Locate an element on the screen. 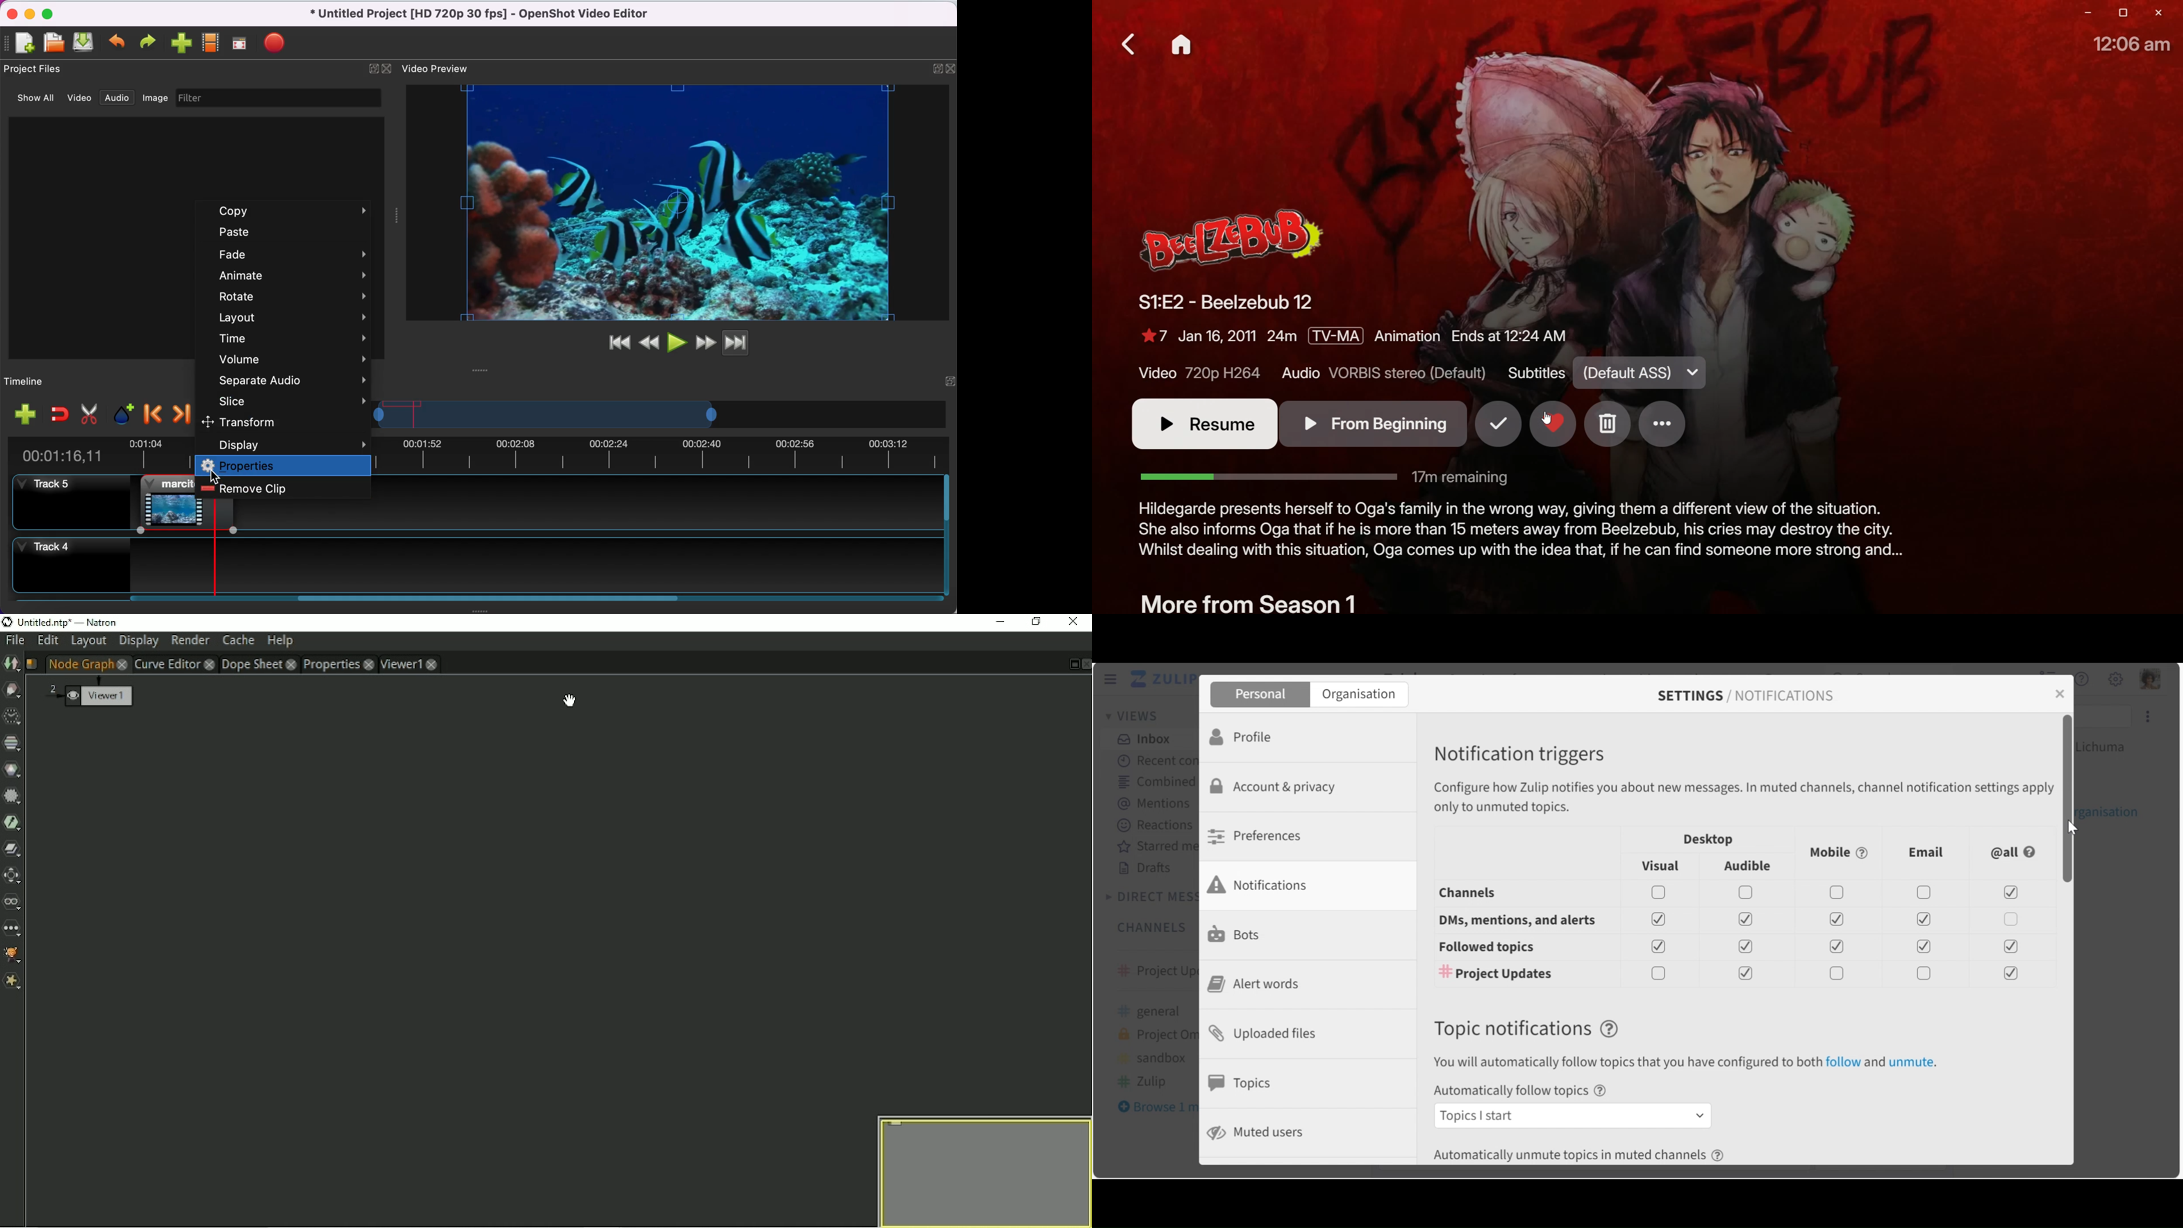  Profile is located at coordinates (1245, 736).